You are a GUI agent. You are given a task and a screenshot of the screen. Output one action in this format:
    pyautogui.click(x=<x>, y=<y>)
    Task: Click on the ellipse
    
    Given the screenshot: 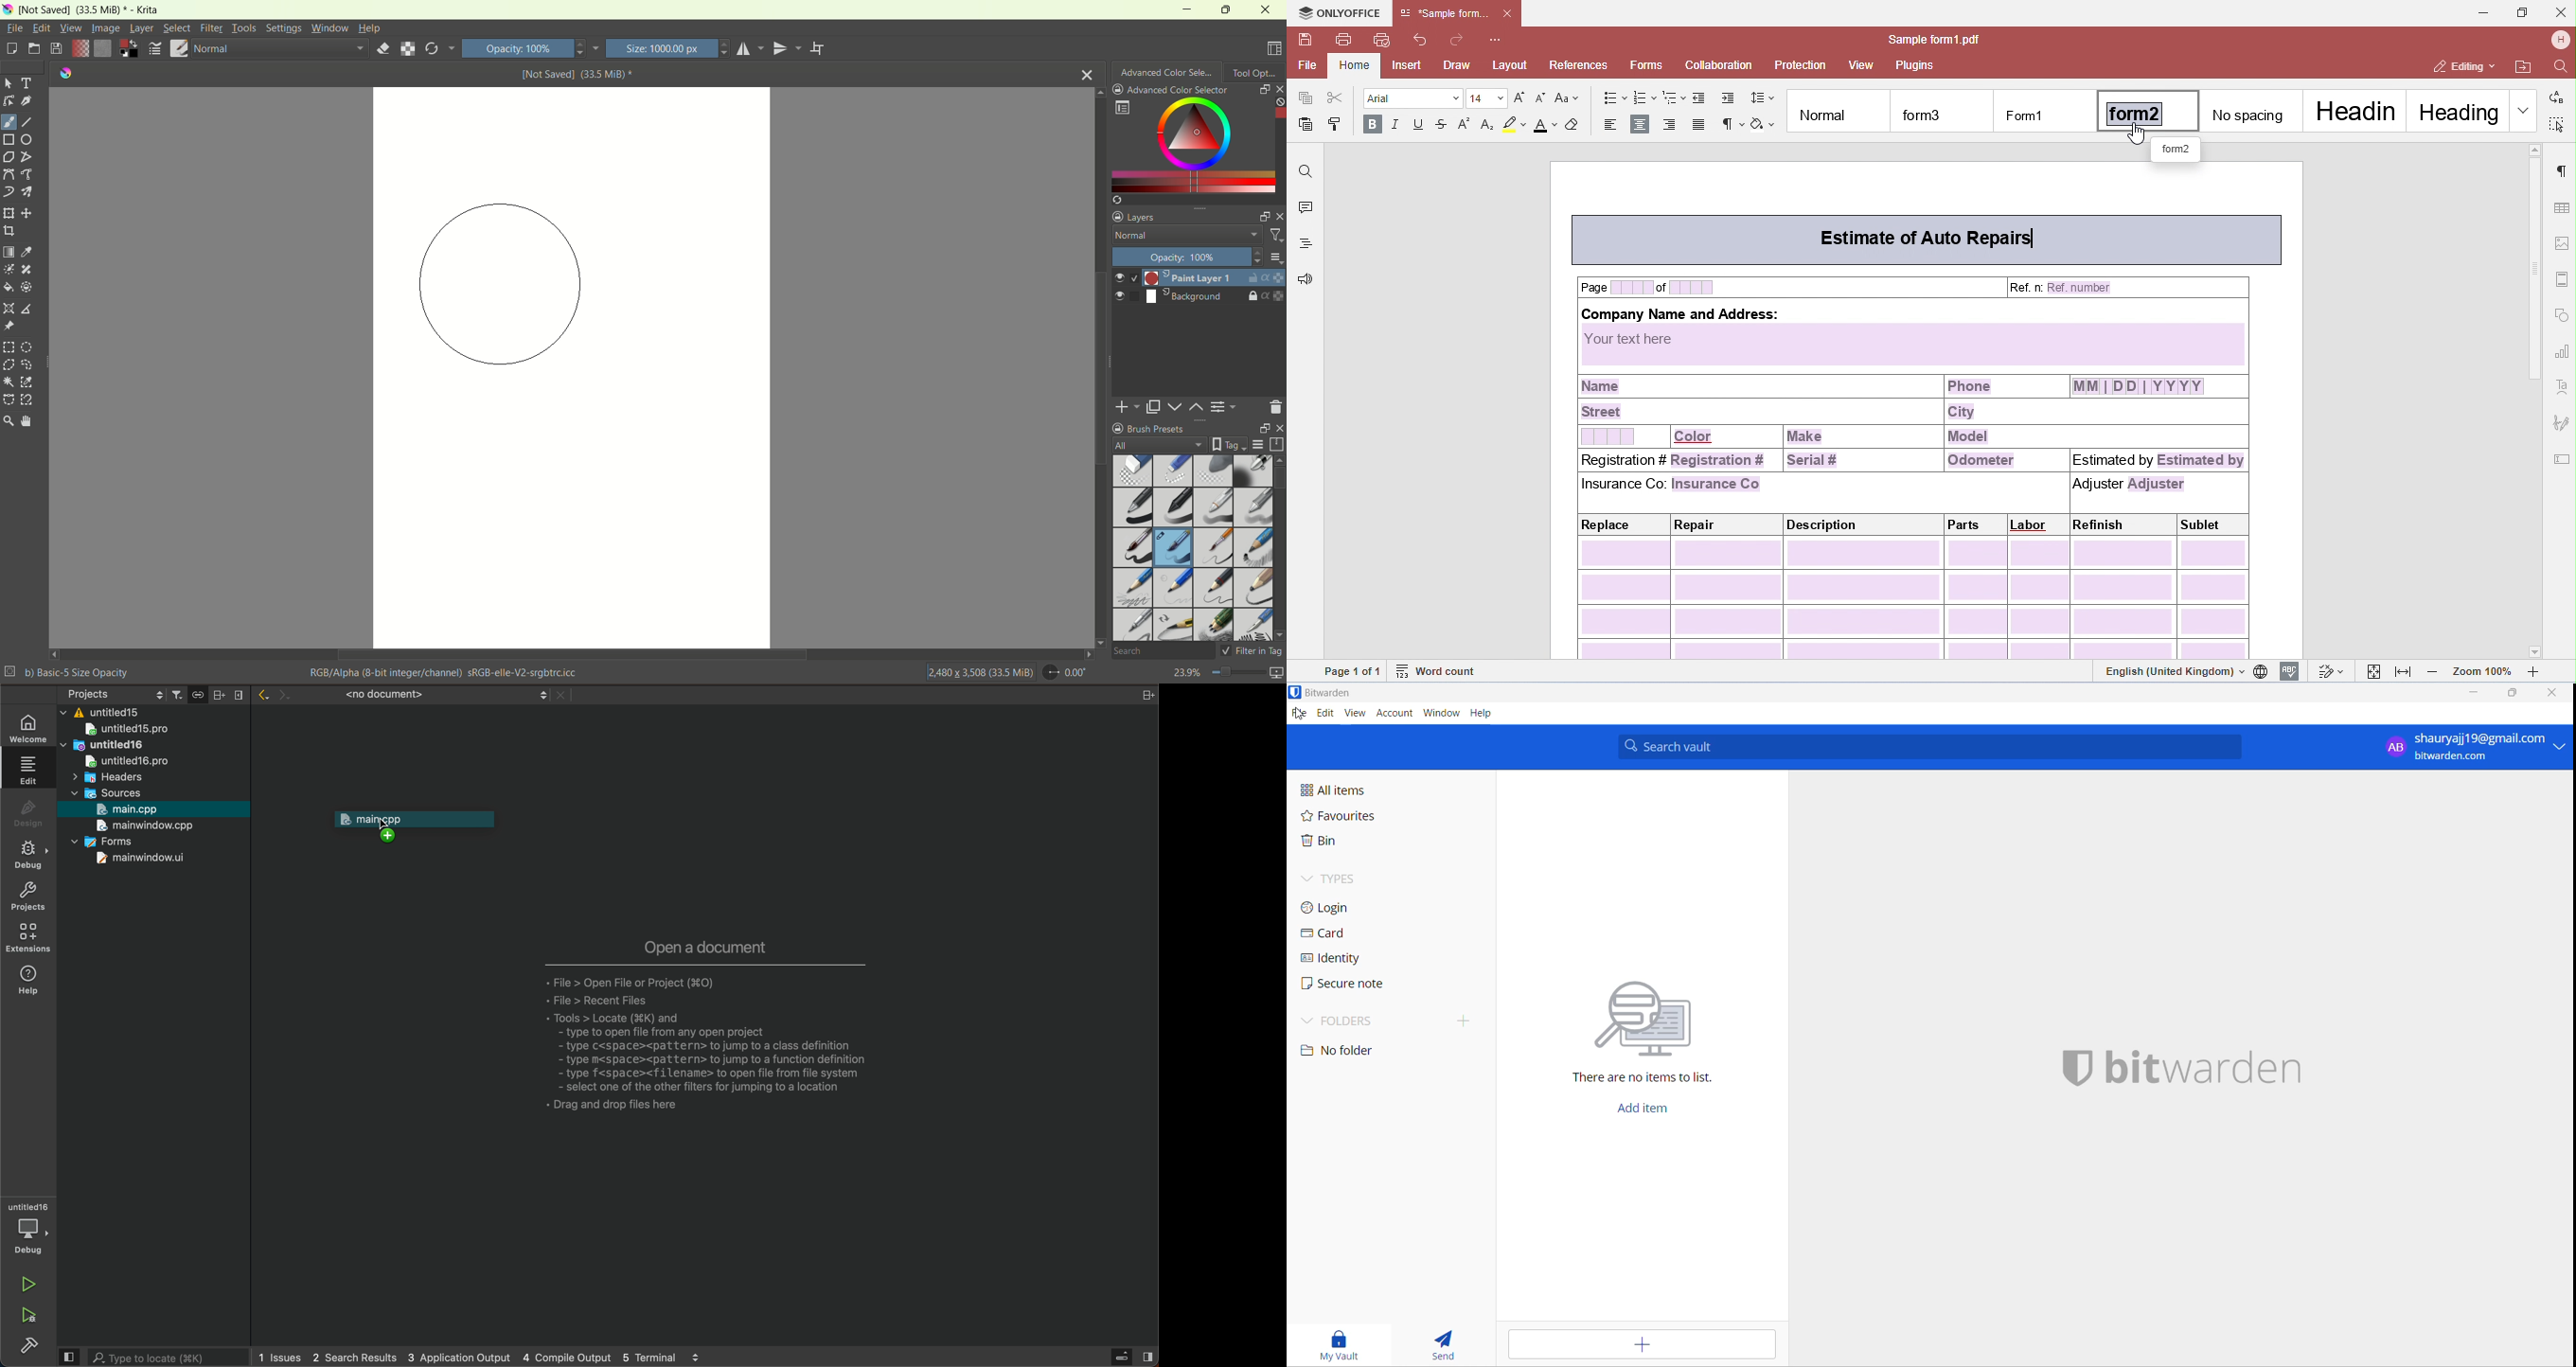 What is the action you would take?
    pyautogui.click(x=29, y=139)
    